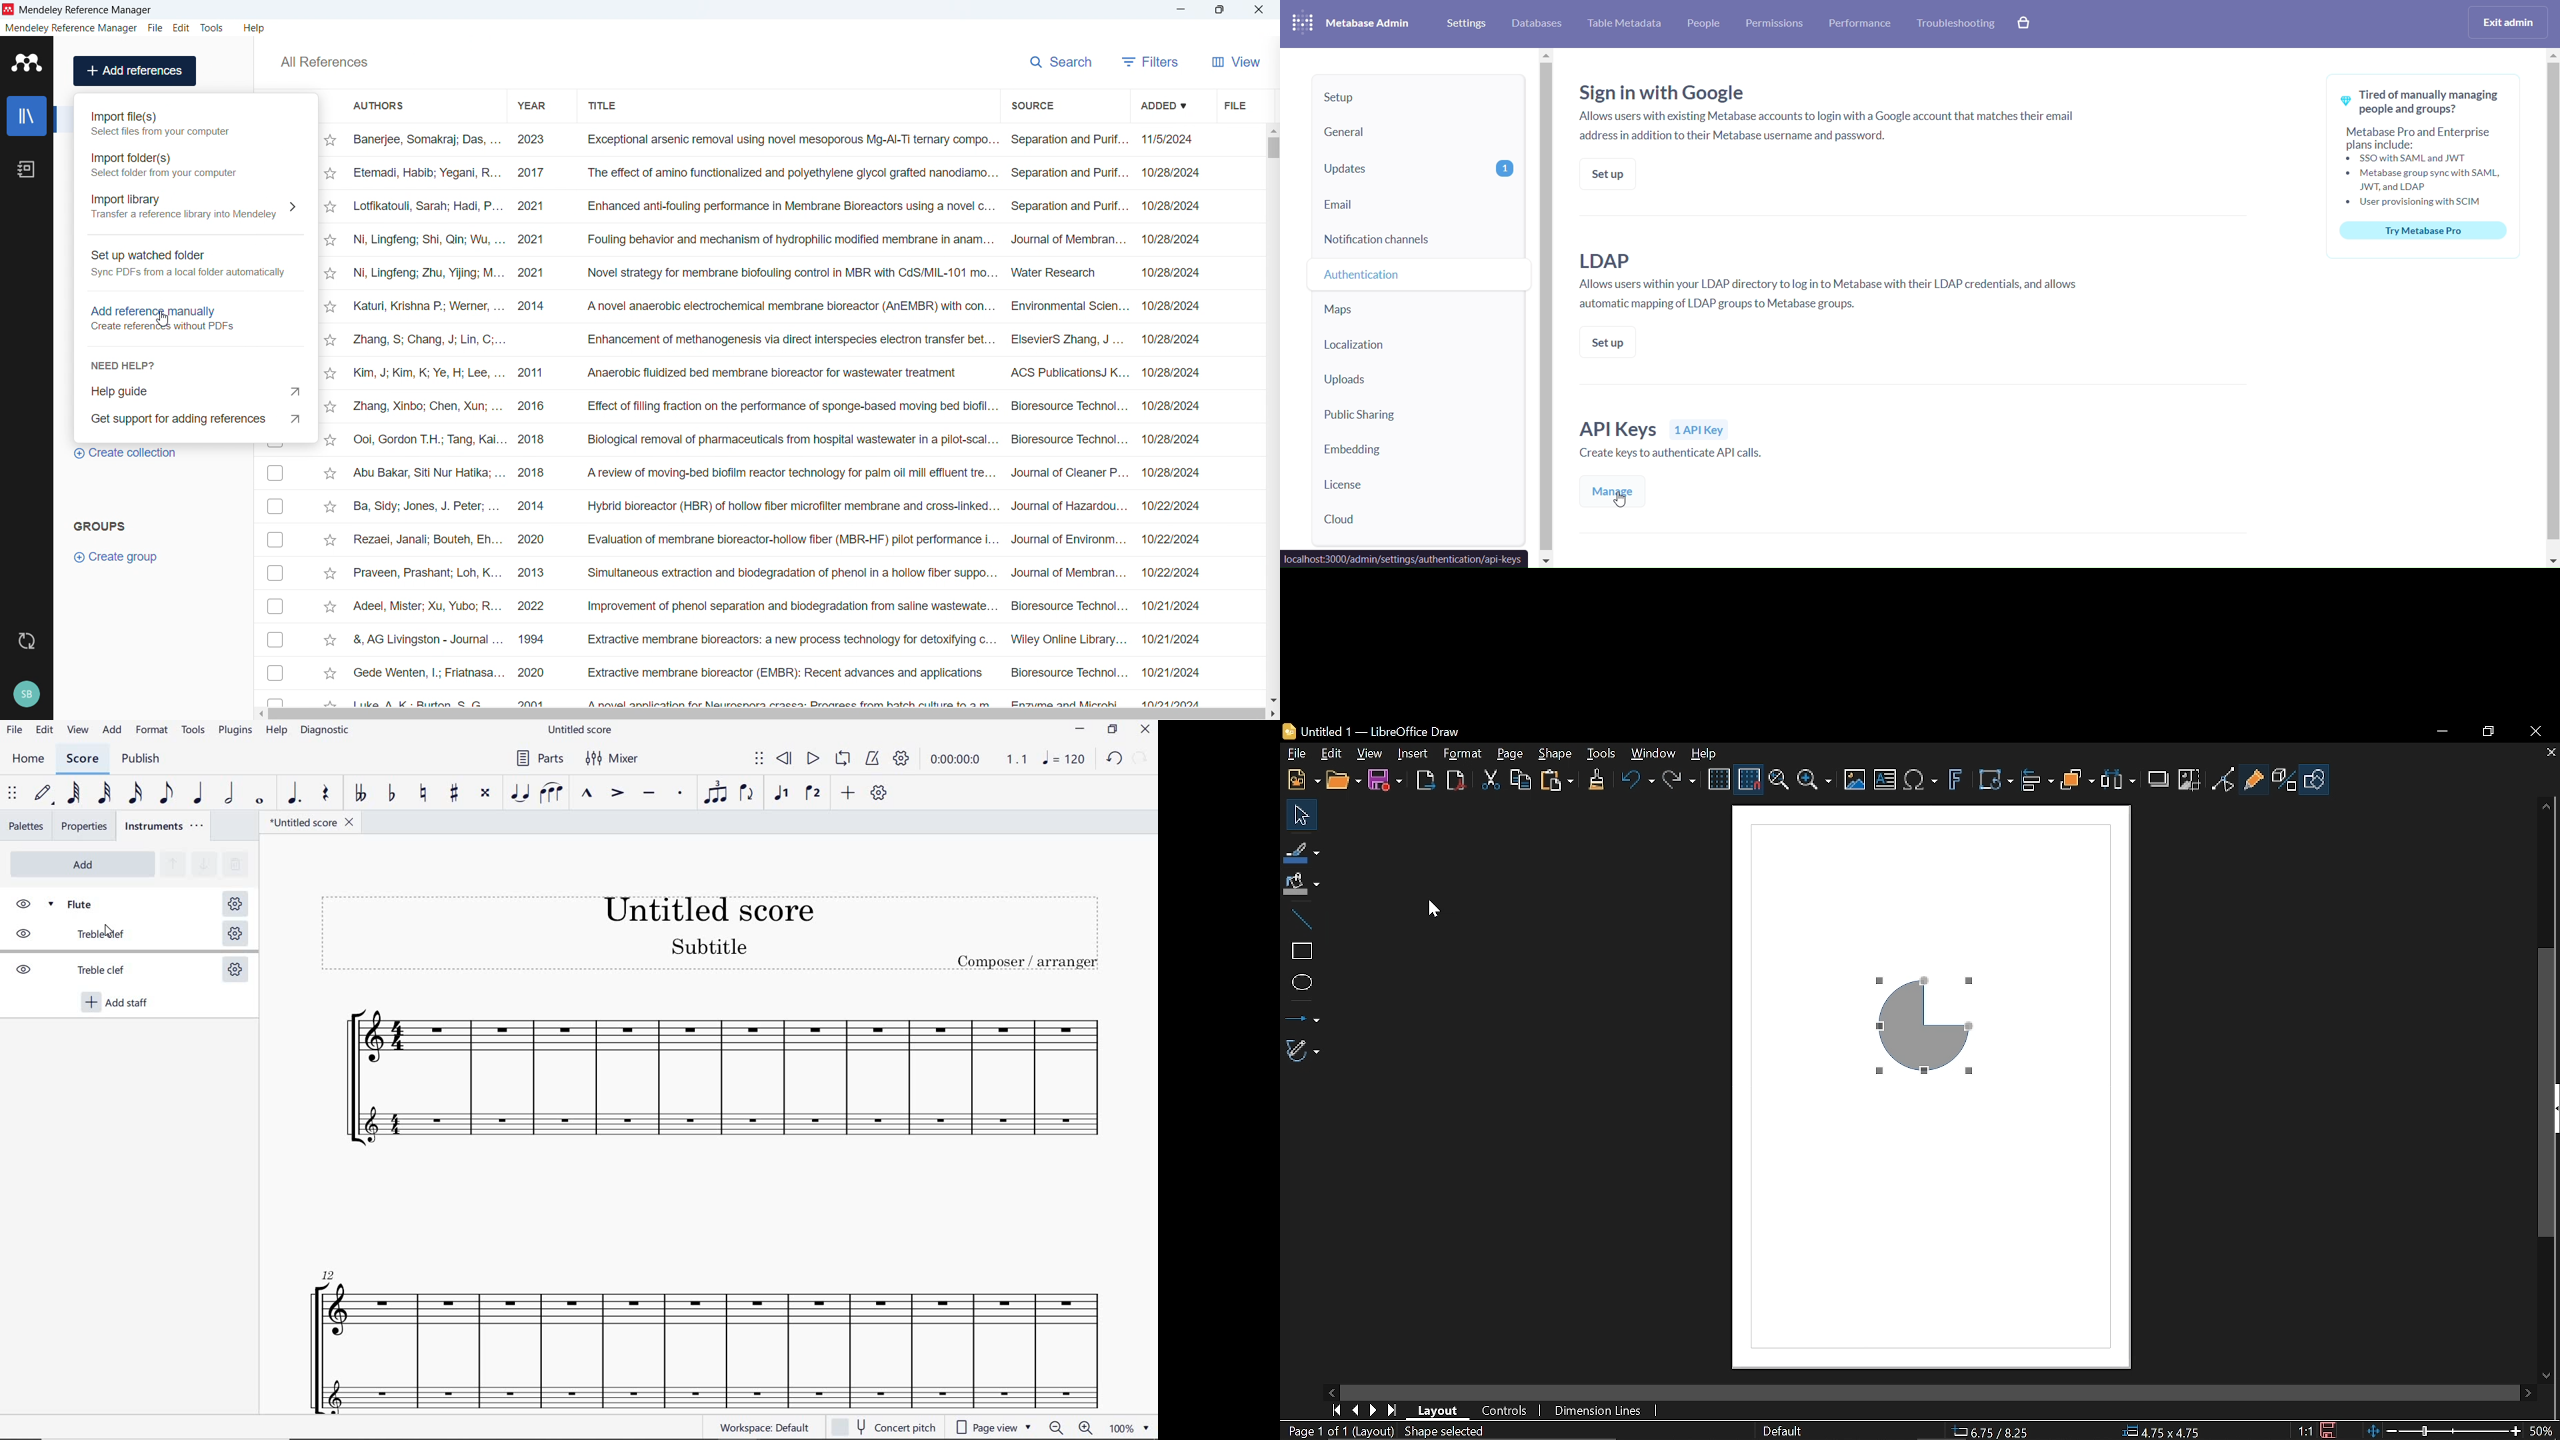 The height and width of the screenshot is (1456, 2576). What do you see at coordinates (26, 169) in the screenshot?
I see `Notebook ` at bounding box center [26, 169].